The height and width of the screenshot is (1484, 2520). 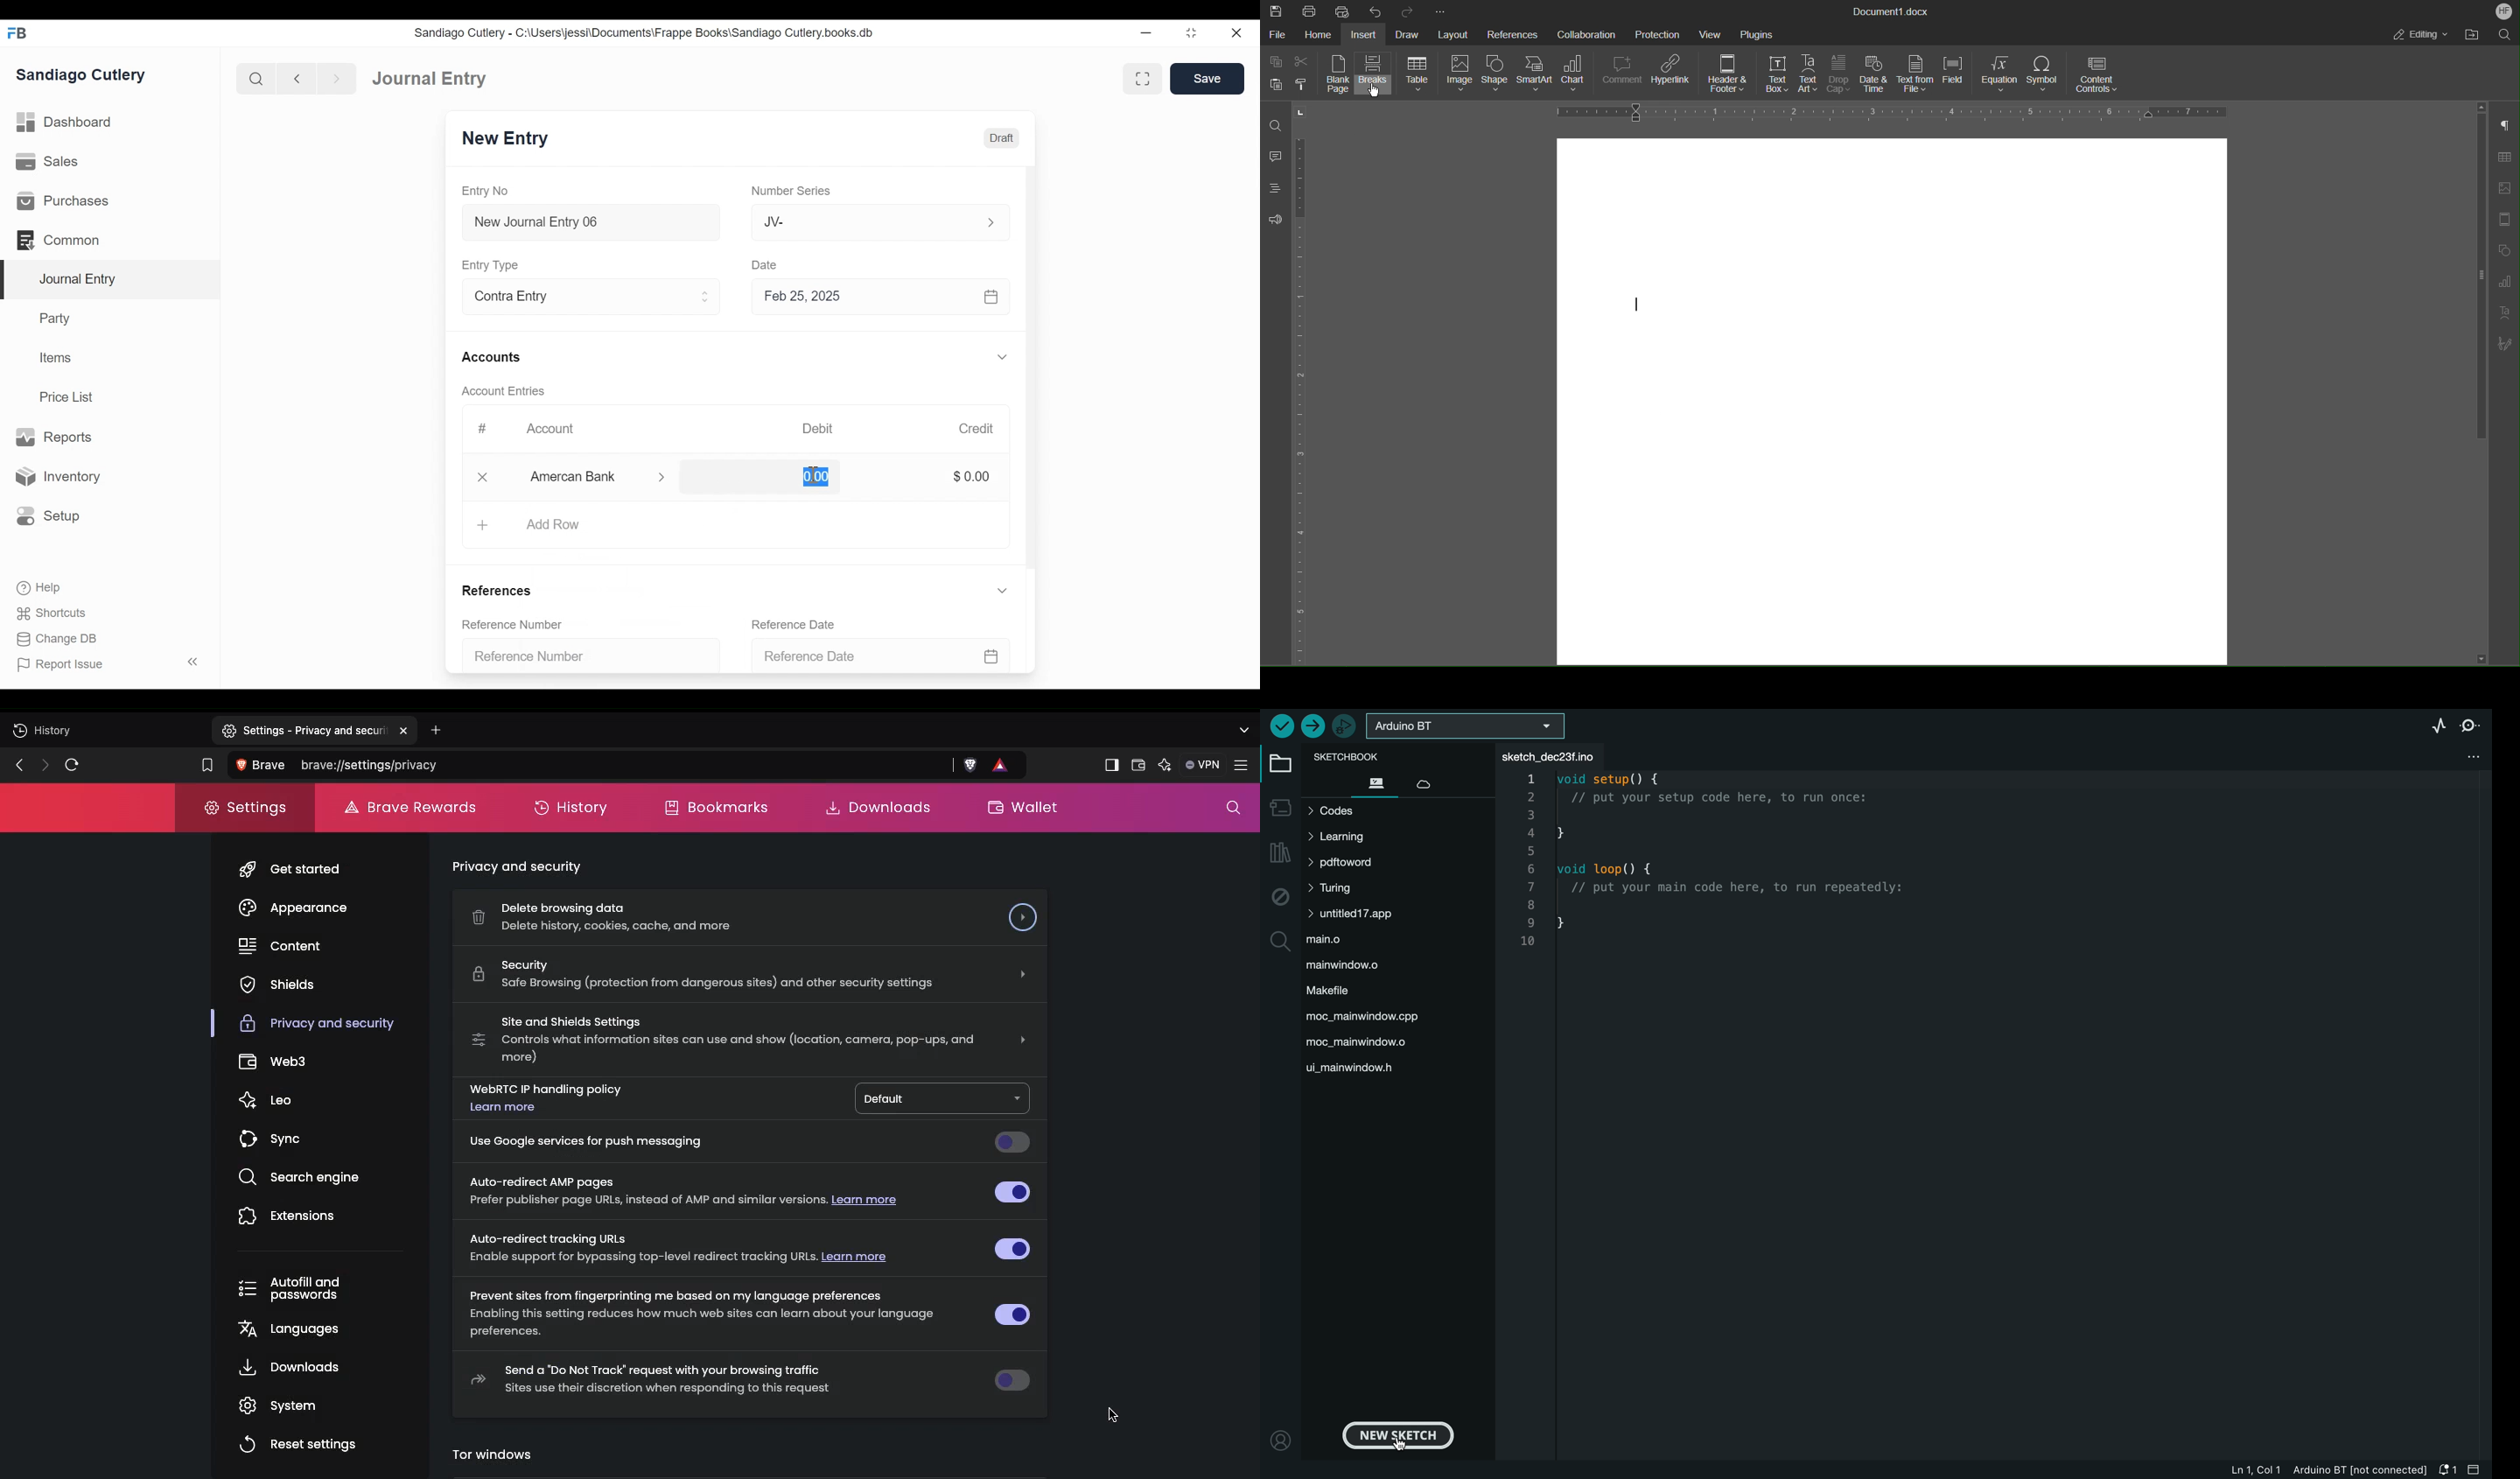 What do you see at coordinates (664, 477) in the screenshot?
I see `Expand` at bounding box center [664, 477].